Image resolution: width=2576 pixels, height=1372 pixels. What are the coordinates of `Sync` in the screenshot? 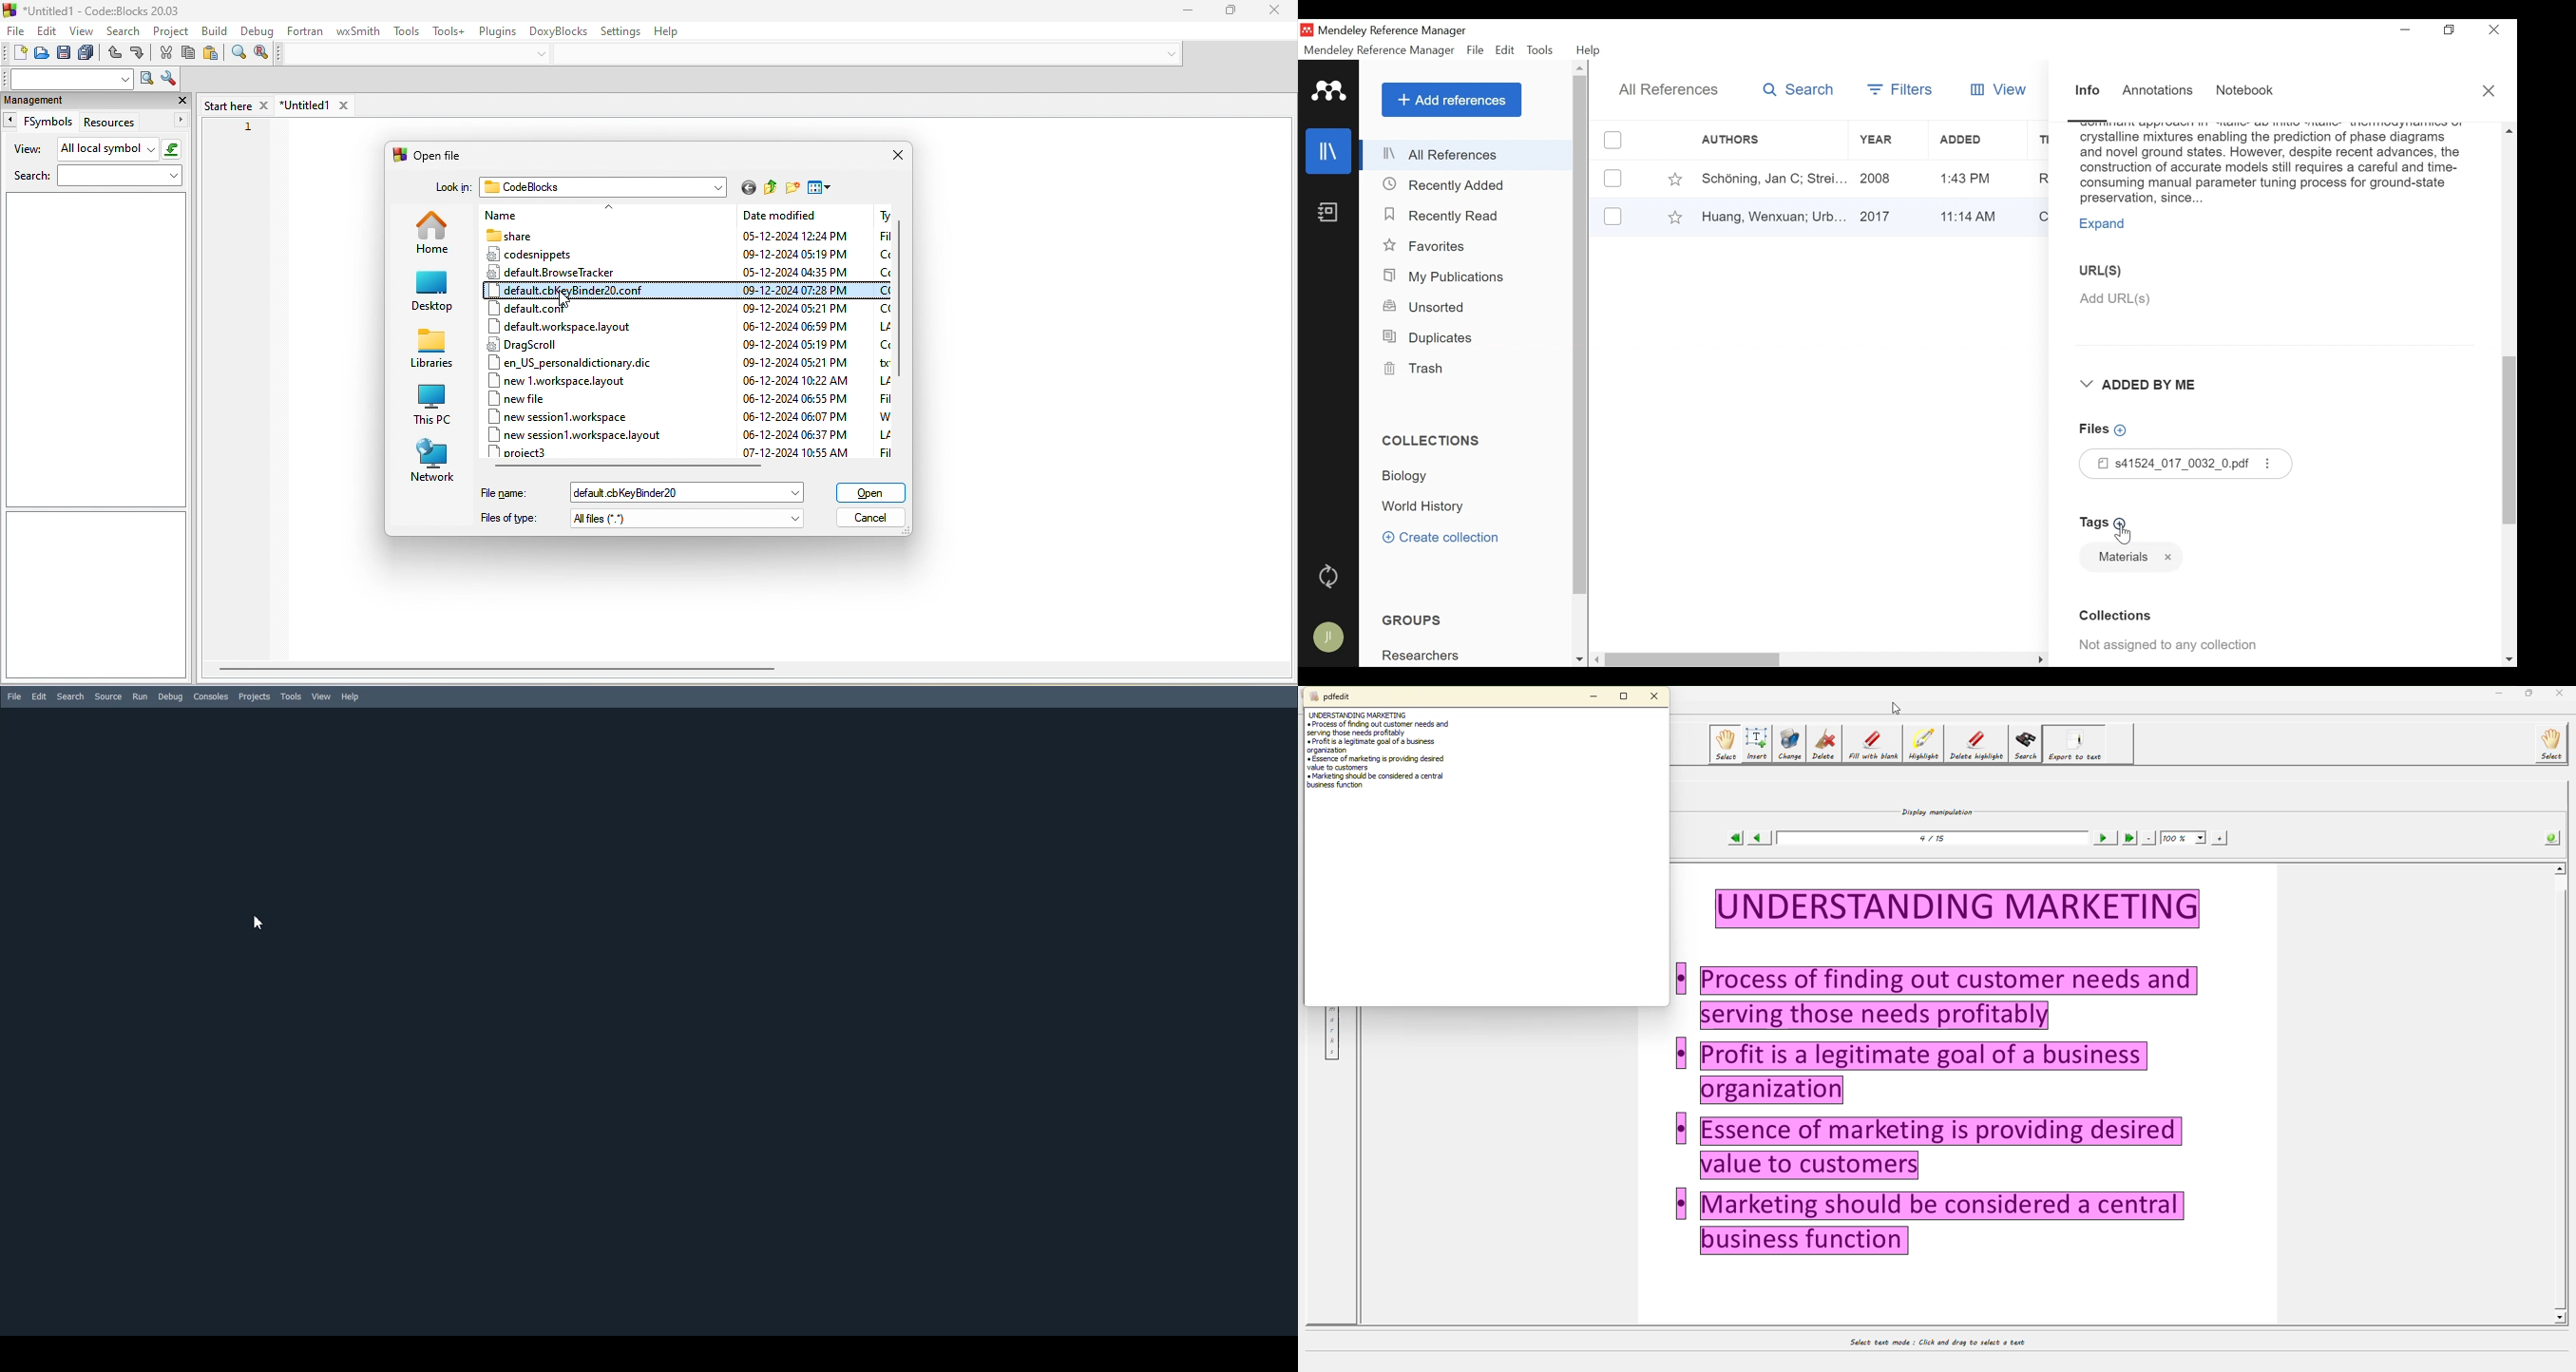 It's located at (1330, 578).